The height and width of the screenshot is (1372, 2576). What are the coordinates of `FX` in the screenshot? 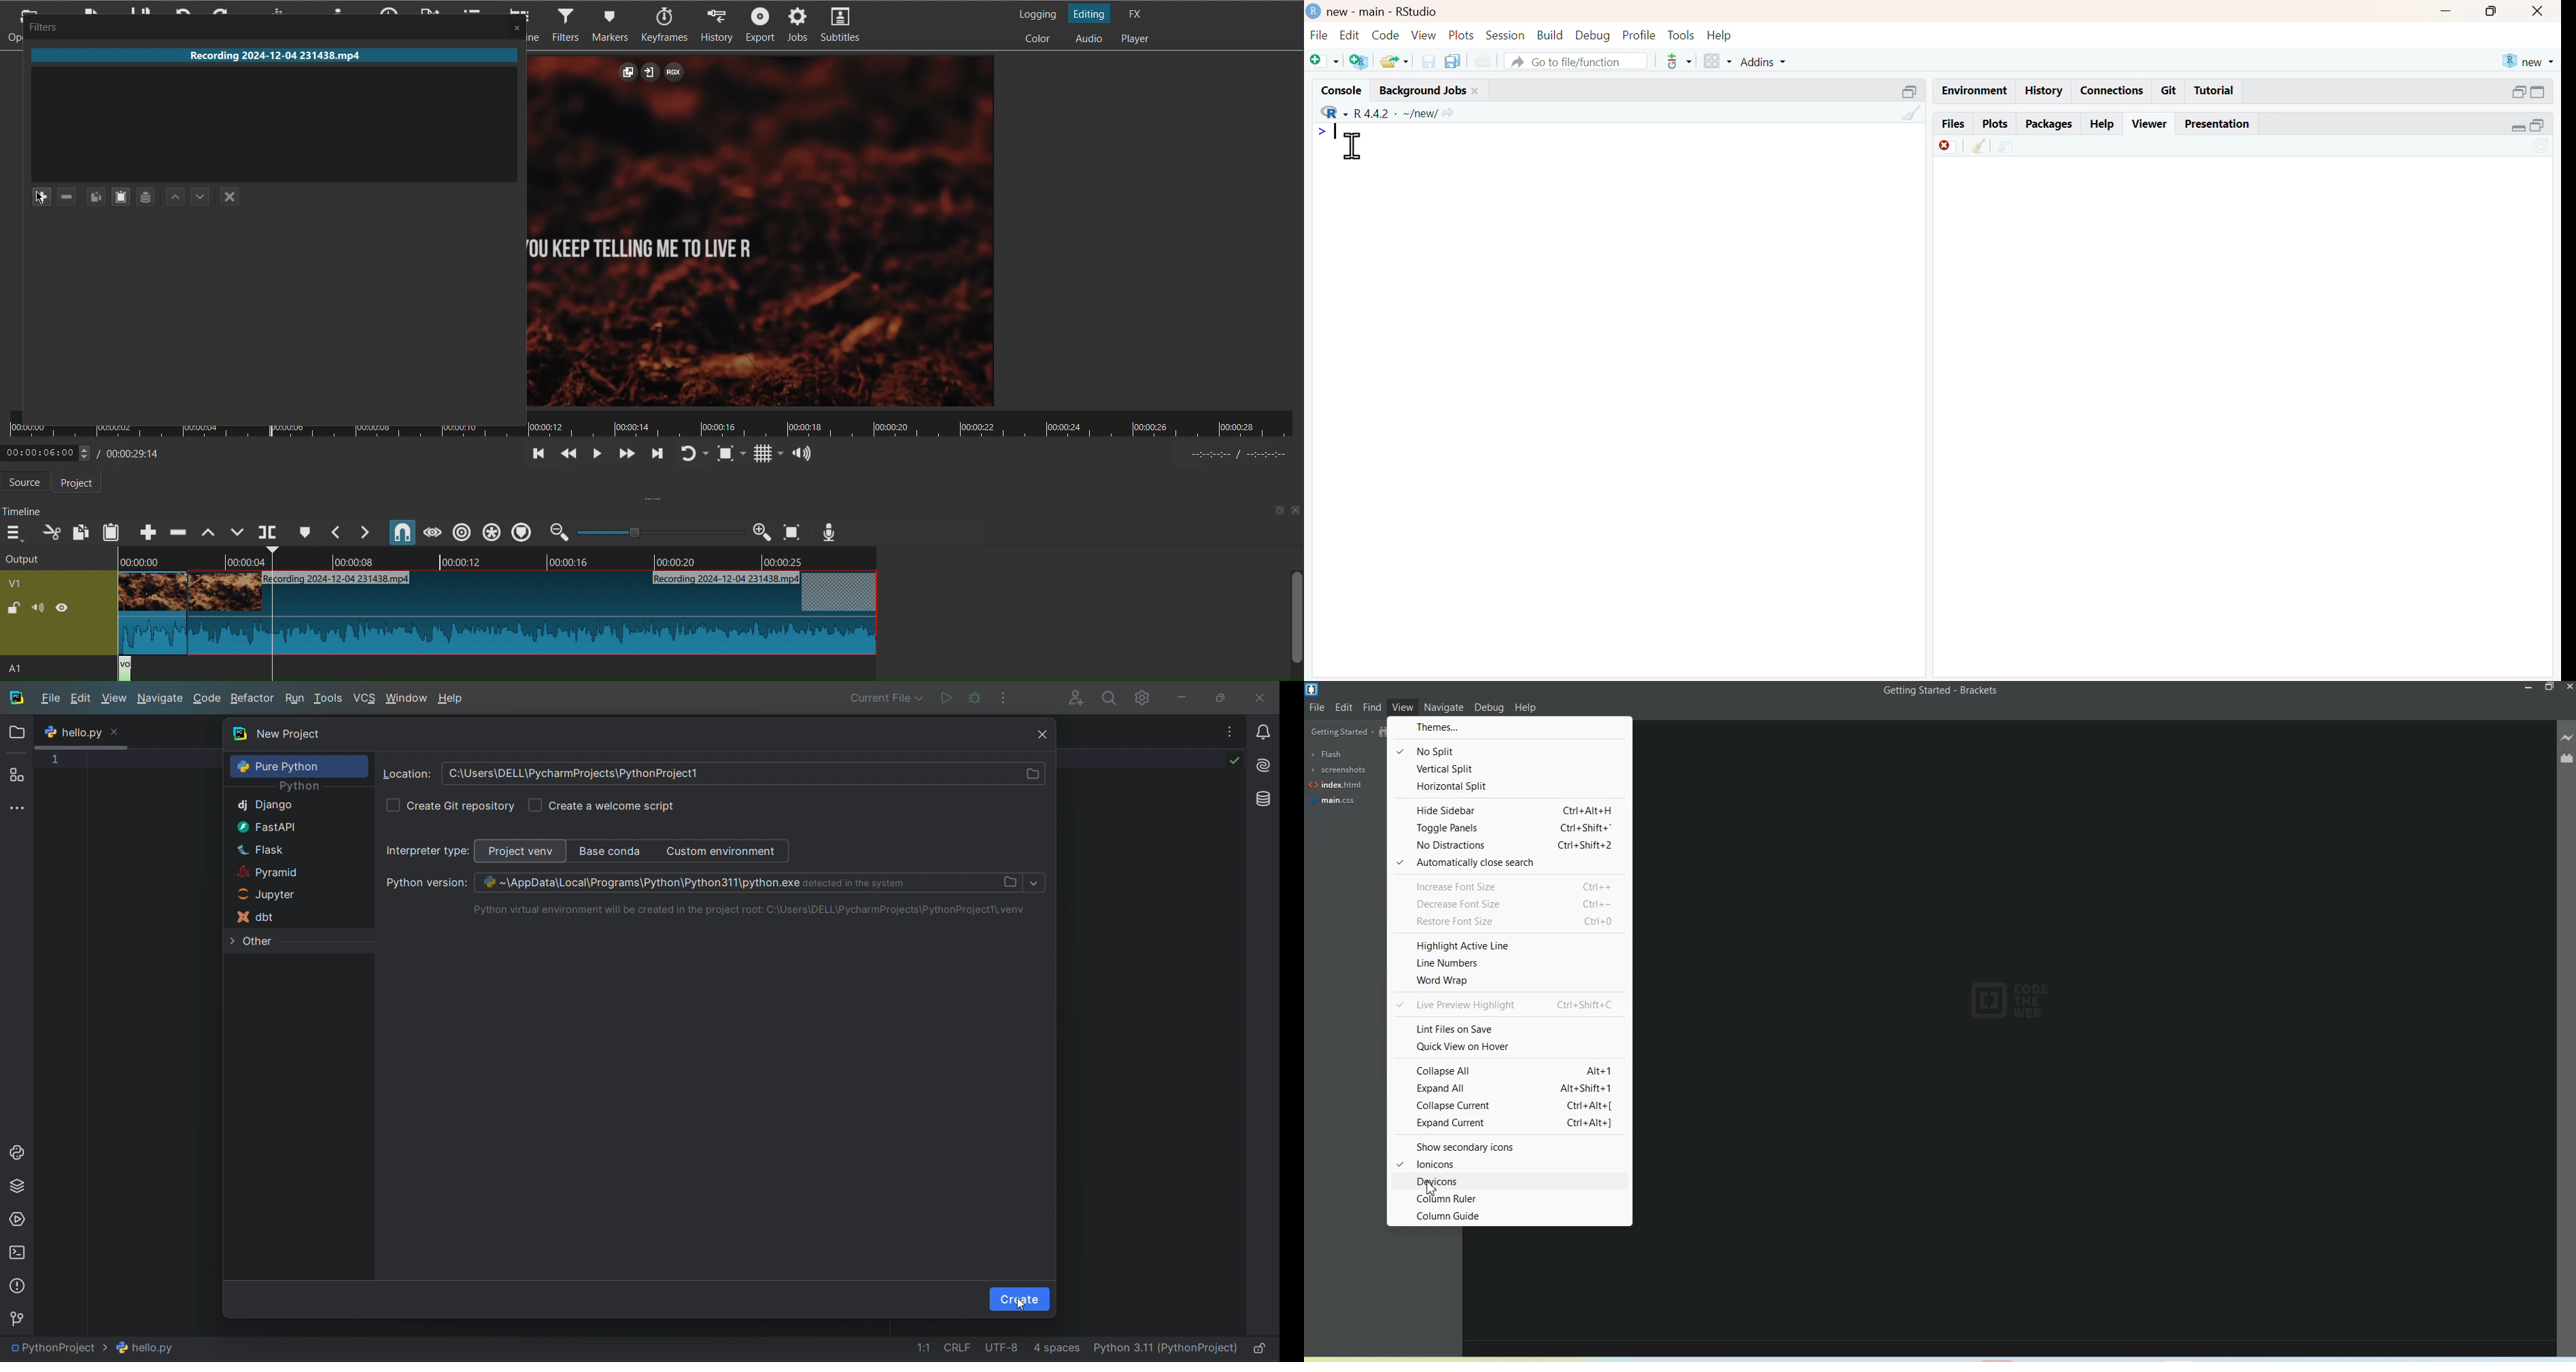 It's located at (1138, 13).